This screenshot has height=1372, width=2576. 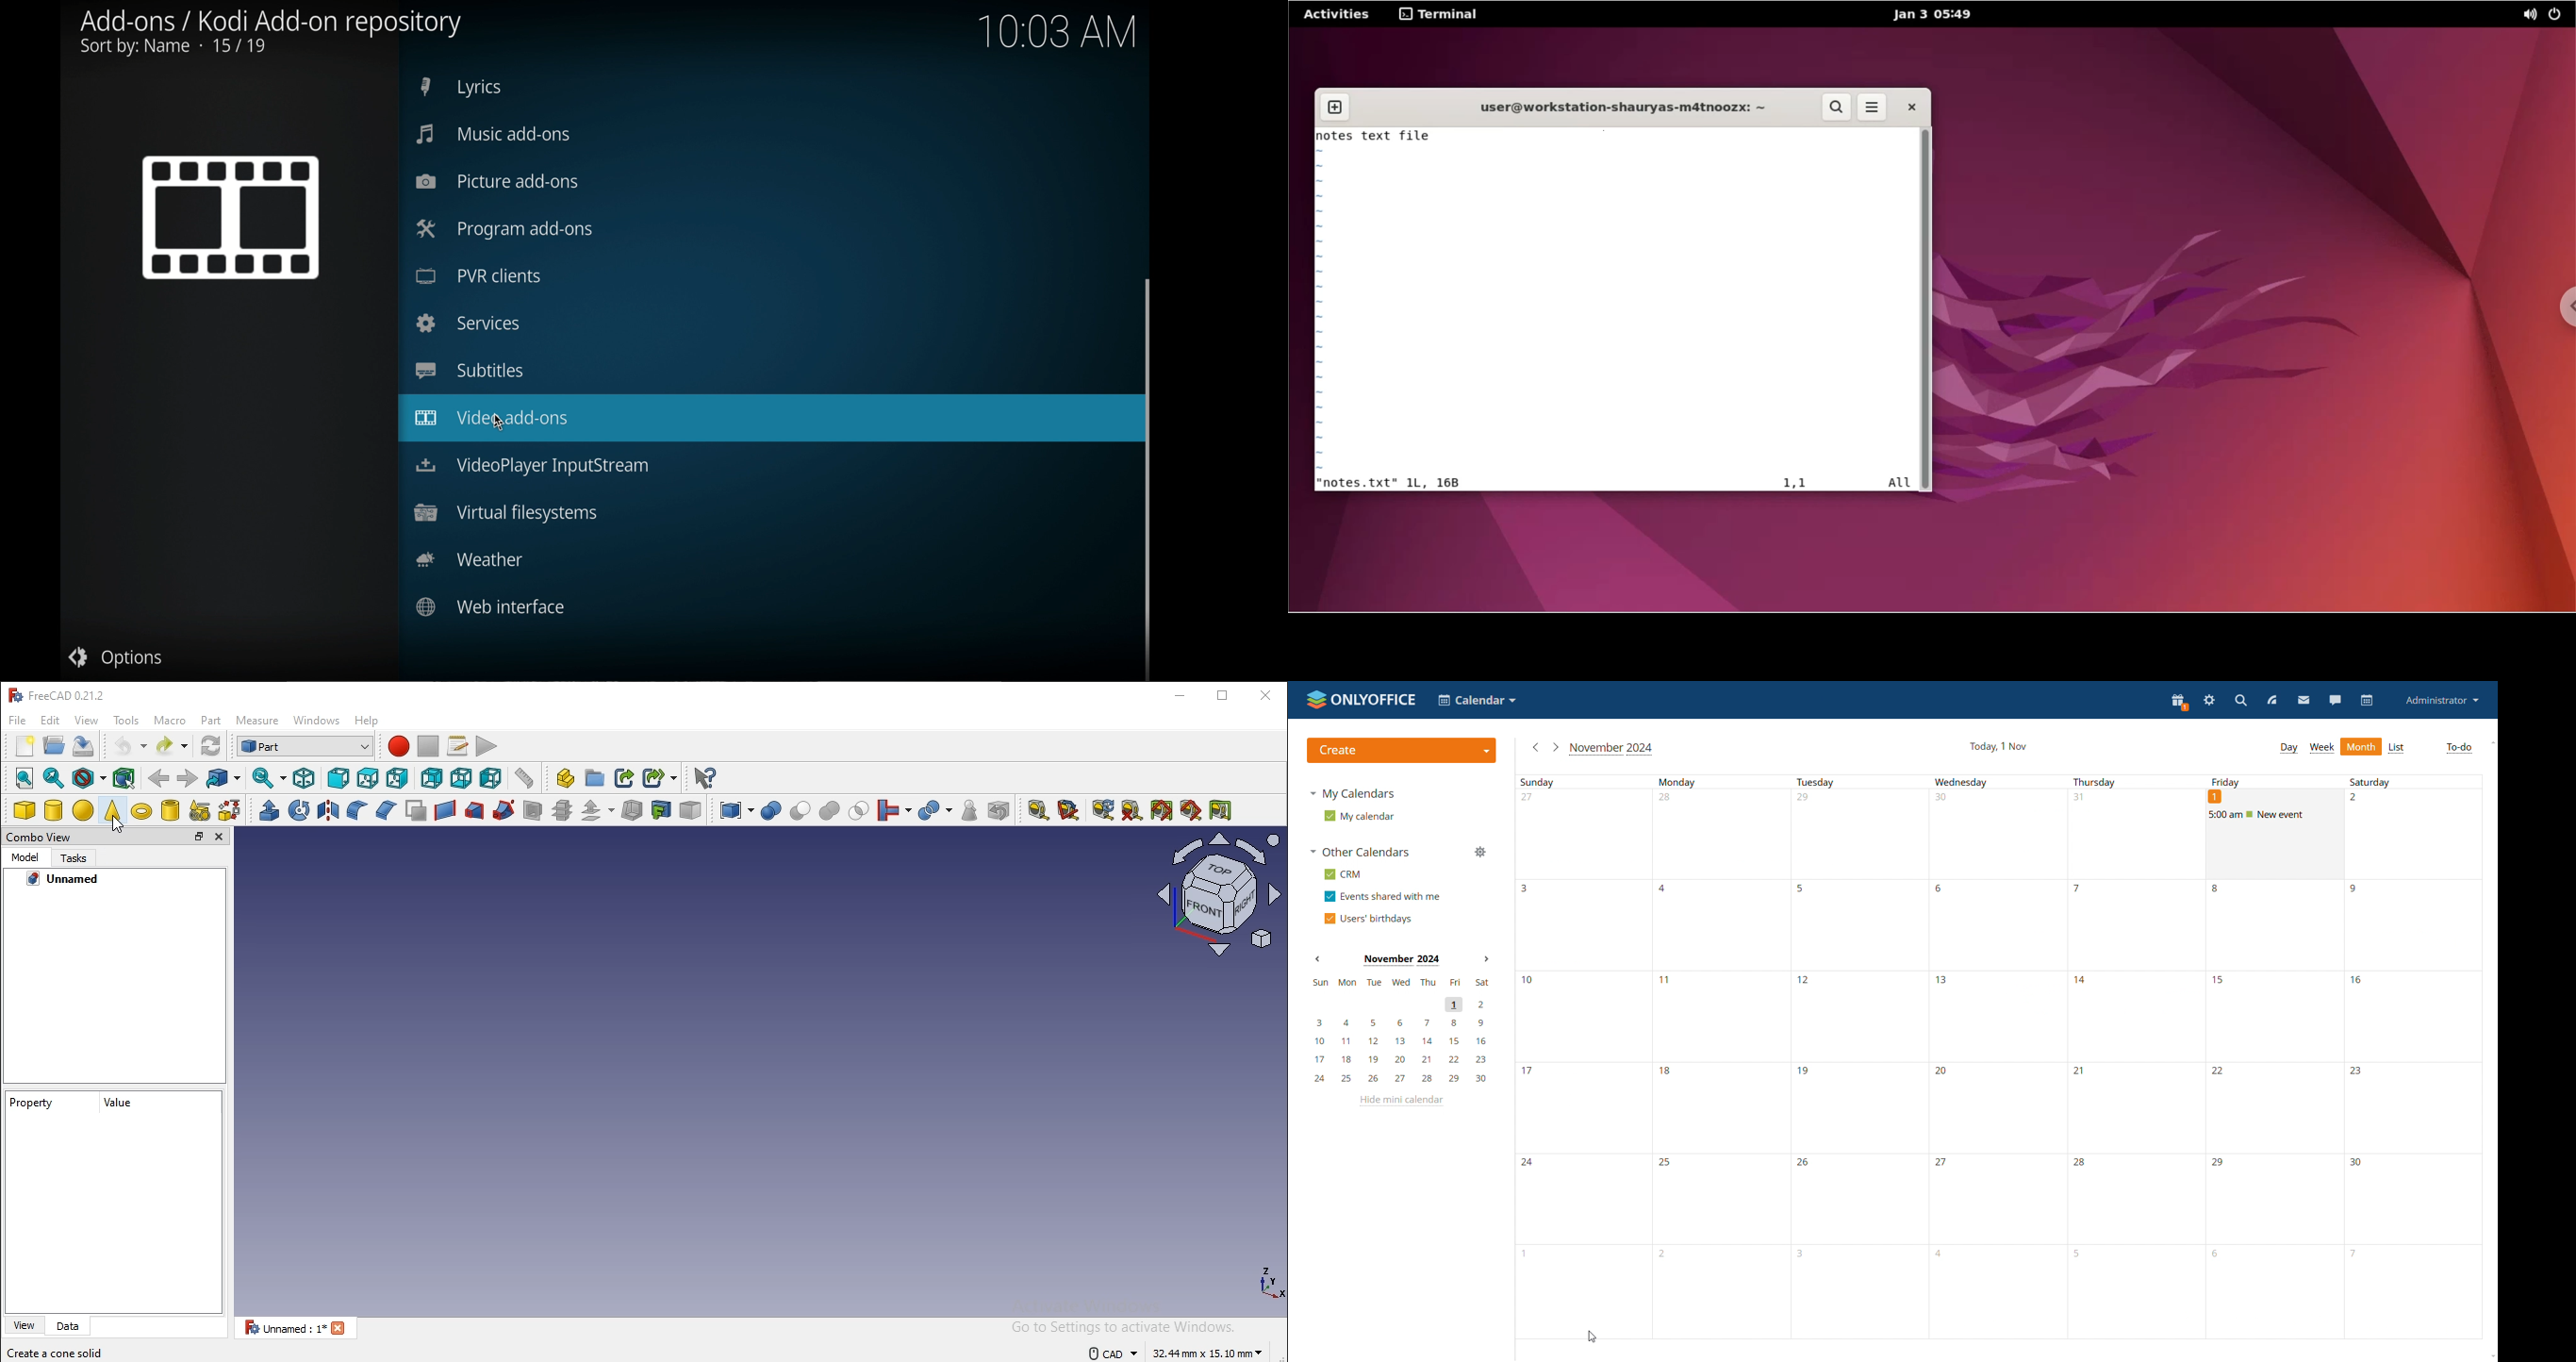 I want to click on time, so click(x=1069, y=35).